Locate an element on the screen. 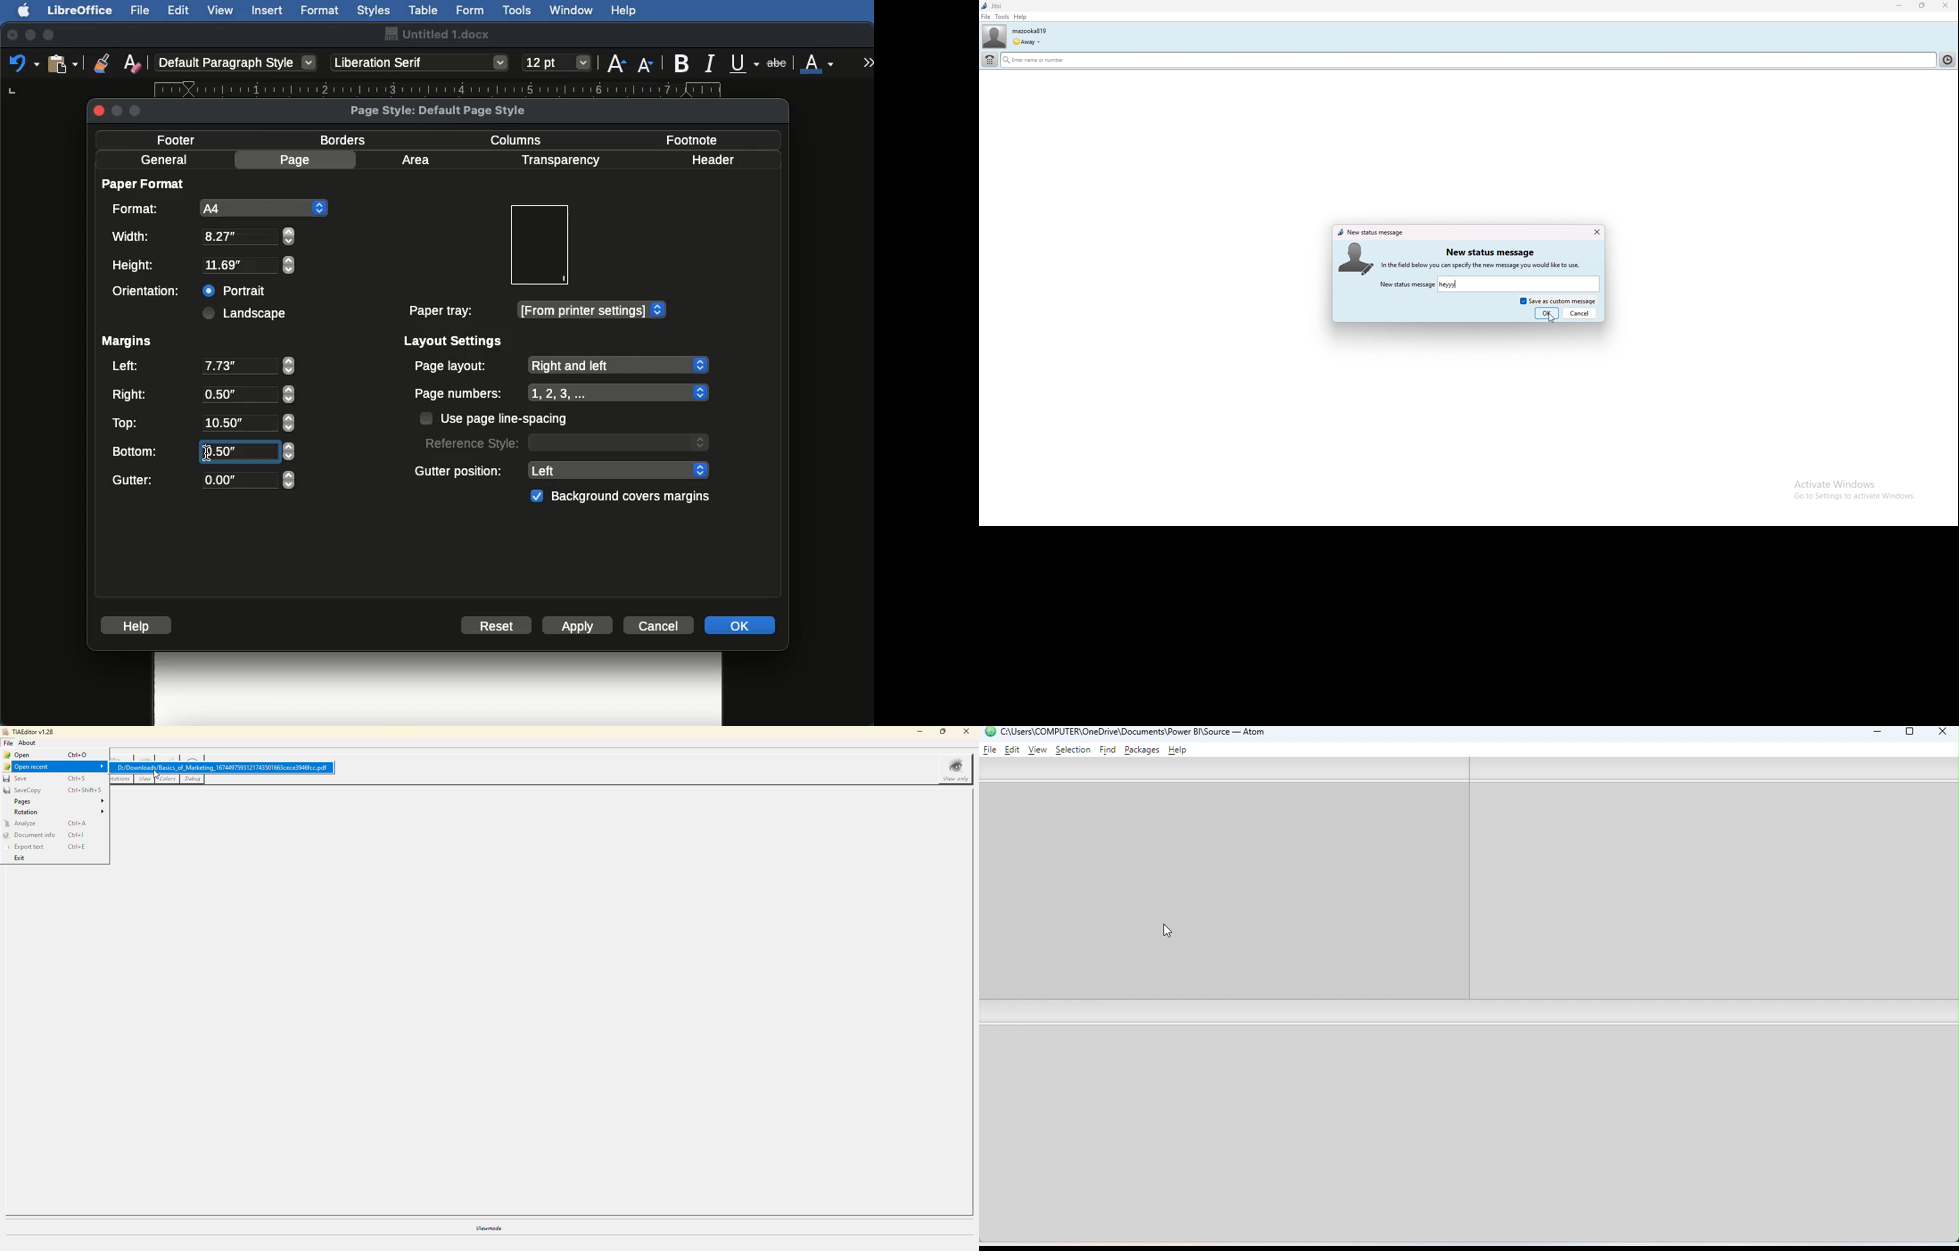 Image resolution: width=1960 pixels, height=1260 pixels. Size is located at coordinates (558, 63).